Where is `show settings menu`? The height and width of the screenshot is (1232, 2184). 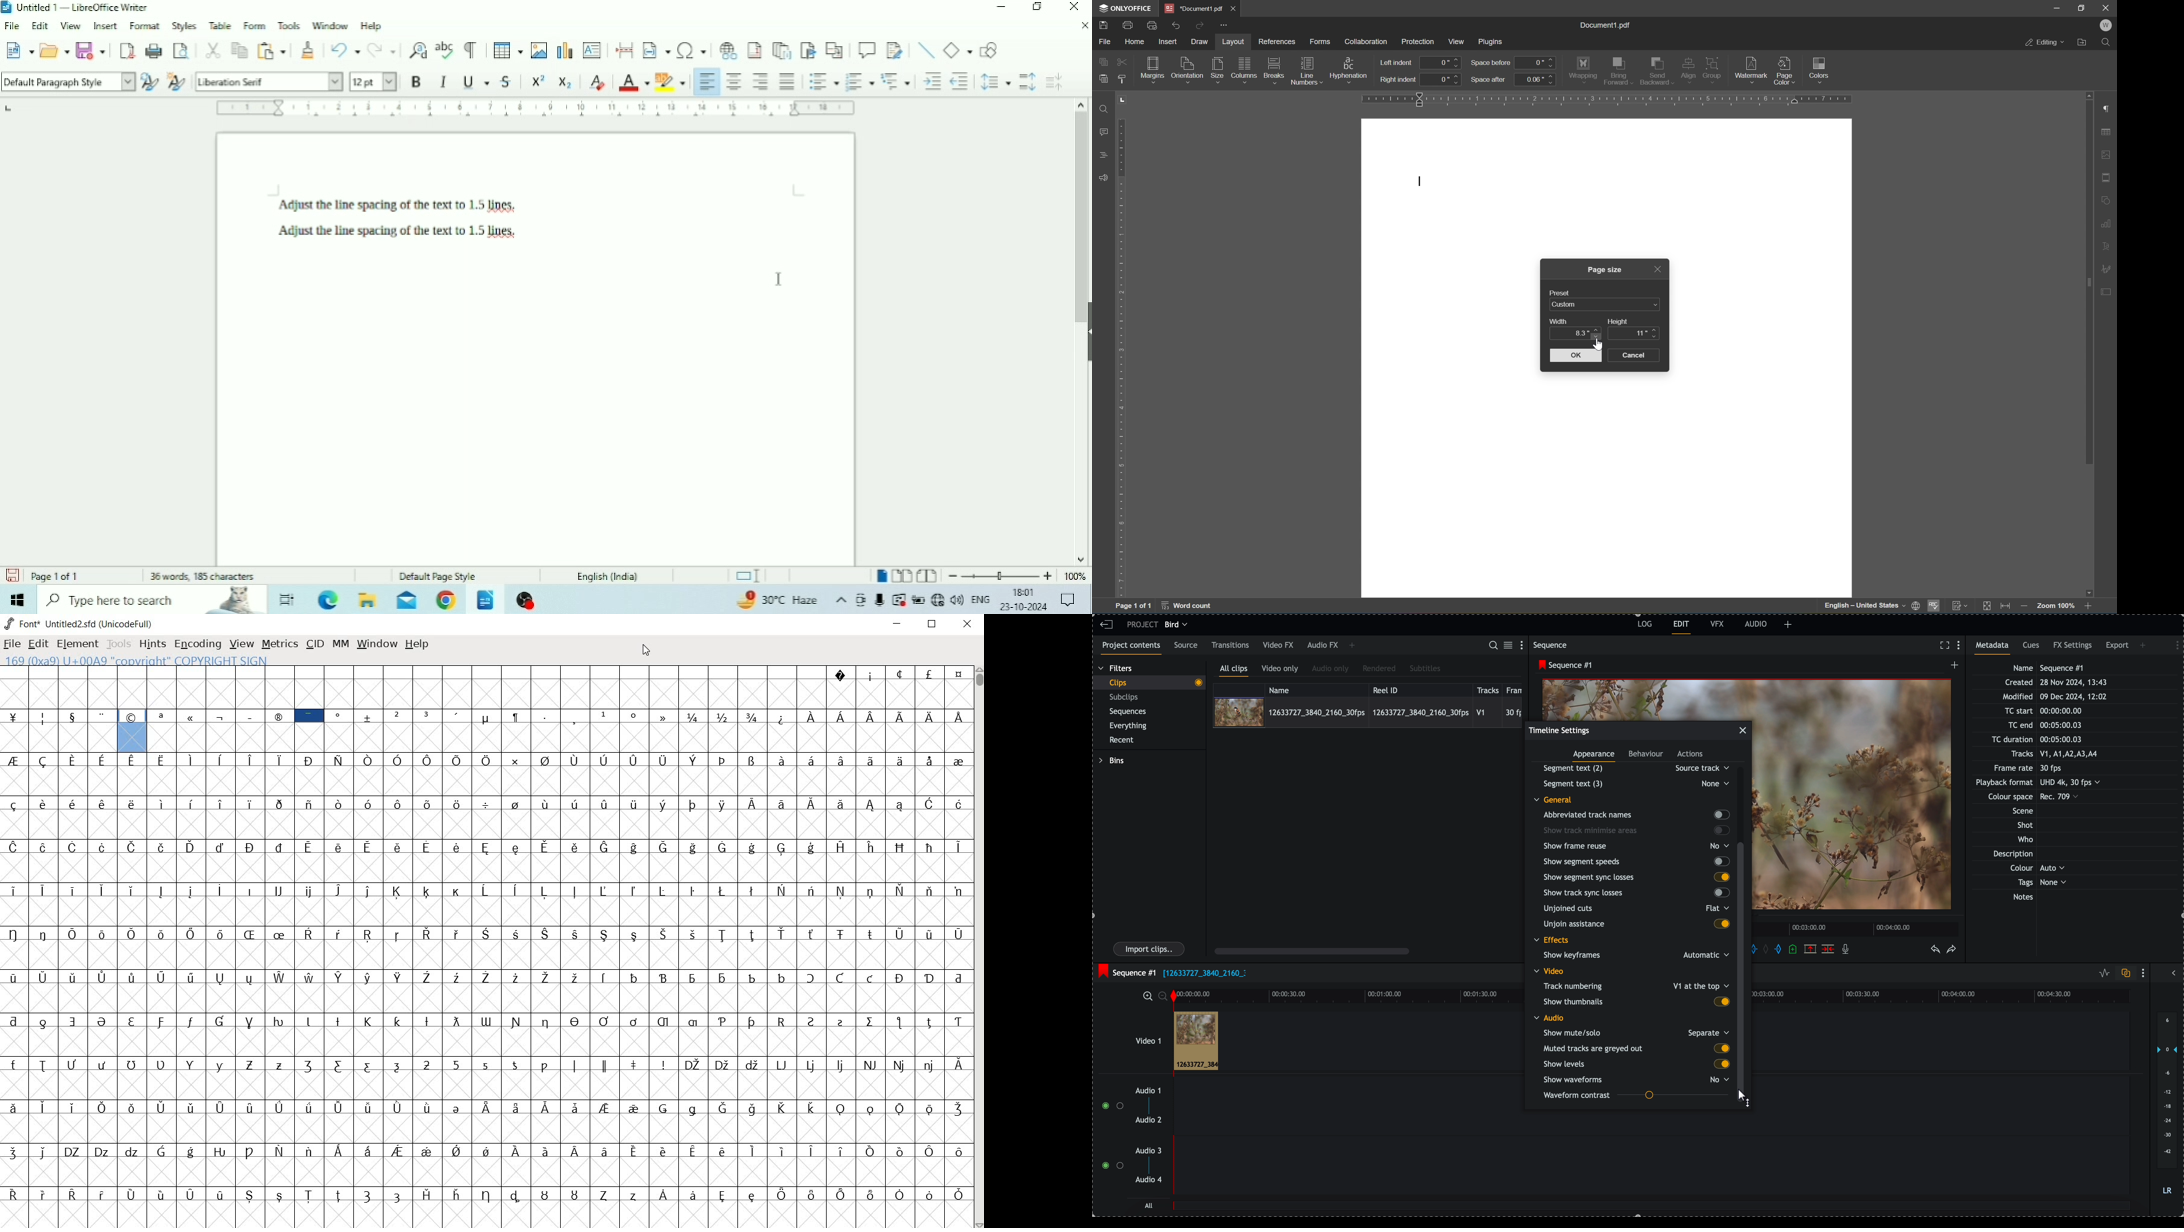 show settings menu is located at coordinates (1524, 645).